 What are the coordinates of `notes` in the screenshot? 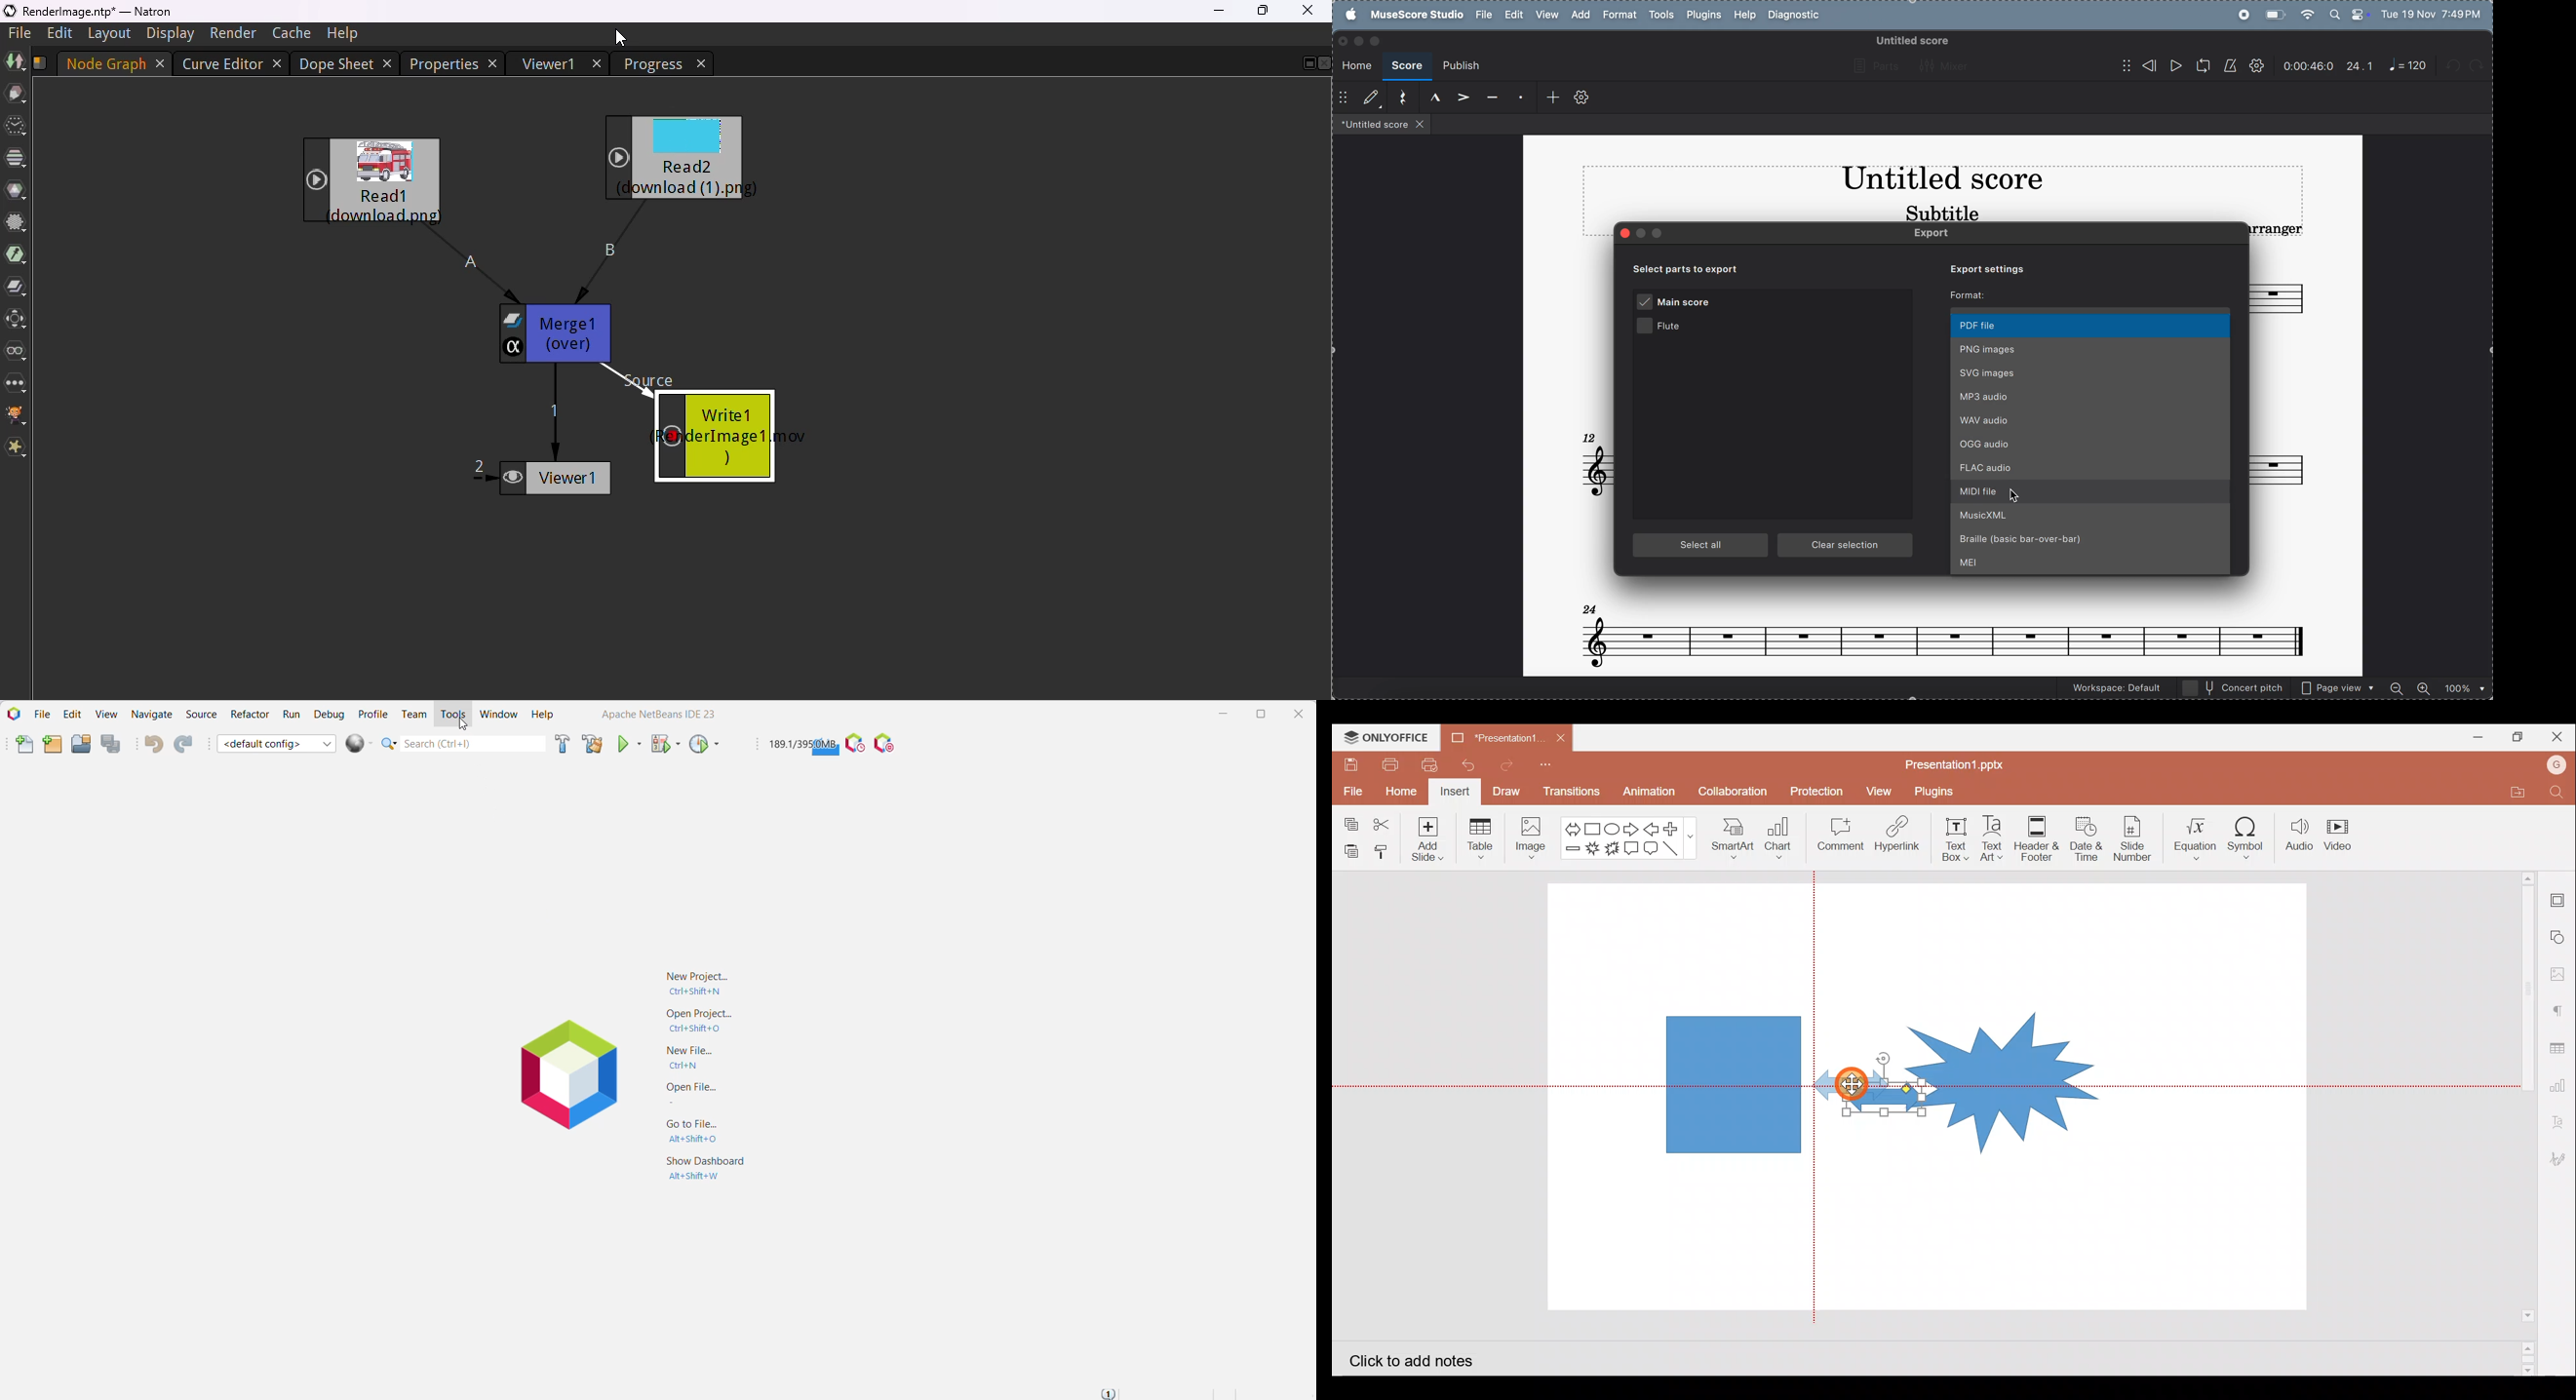 It's located at (1943, 630).